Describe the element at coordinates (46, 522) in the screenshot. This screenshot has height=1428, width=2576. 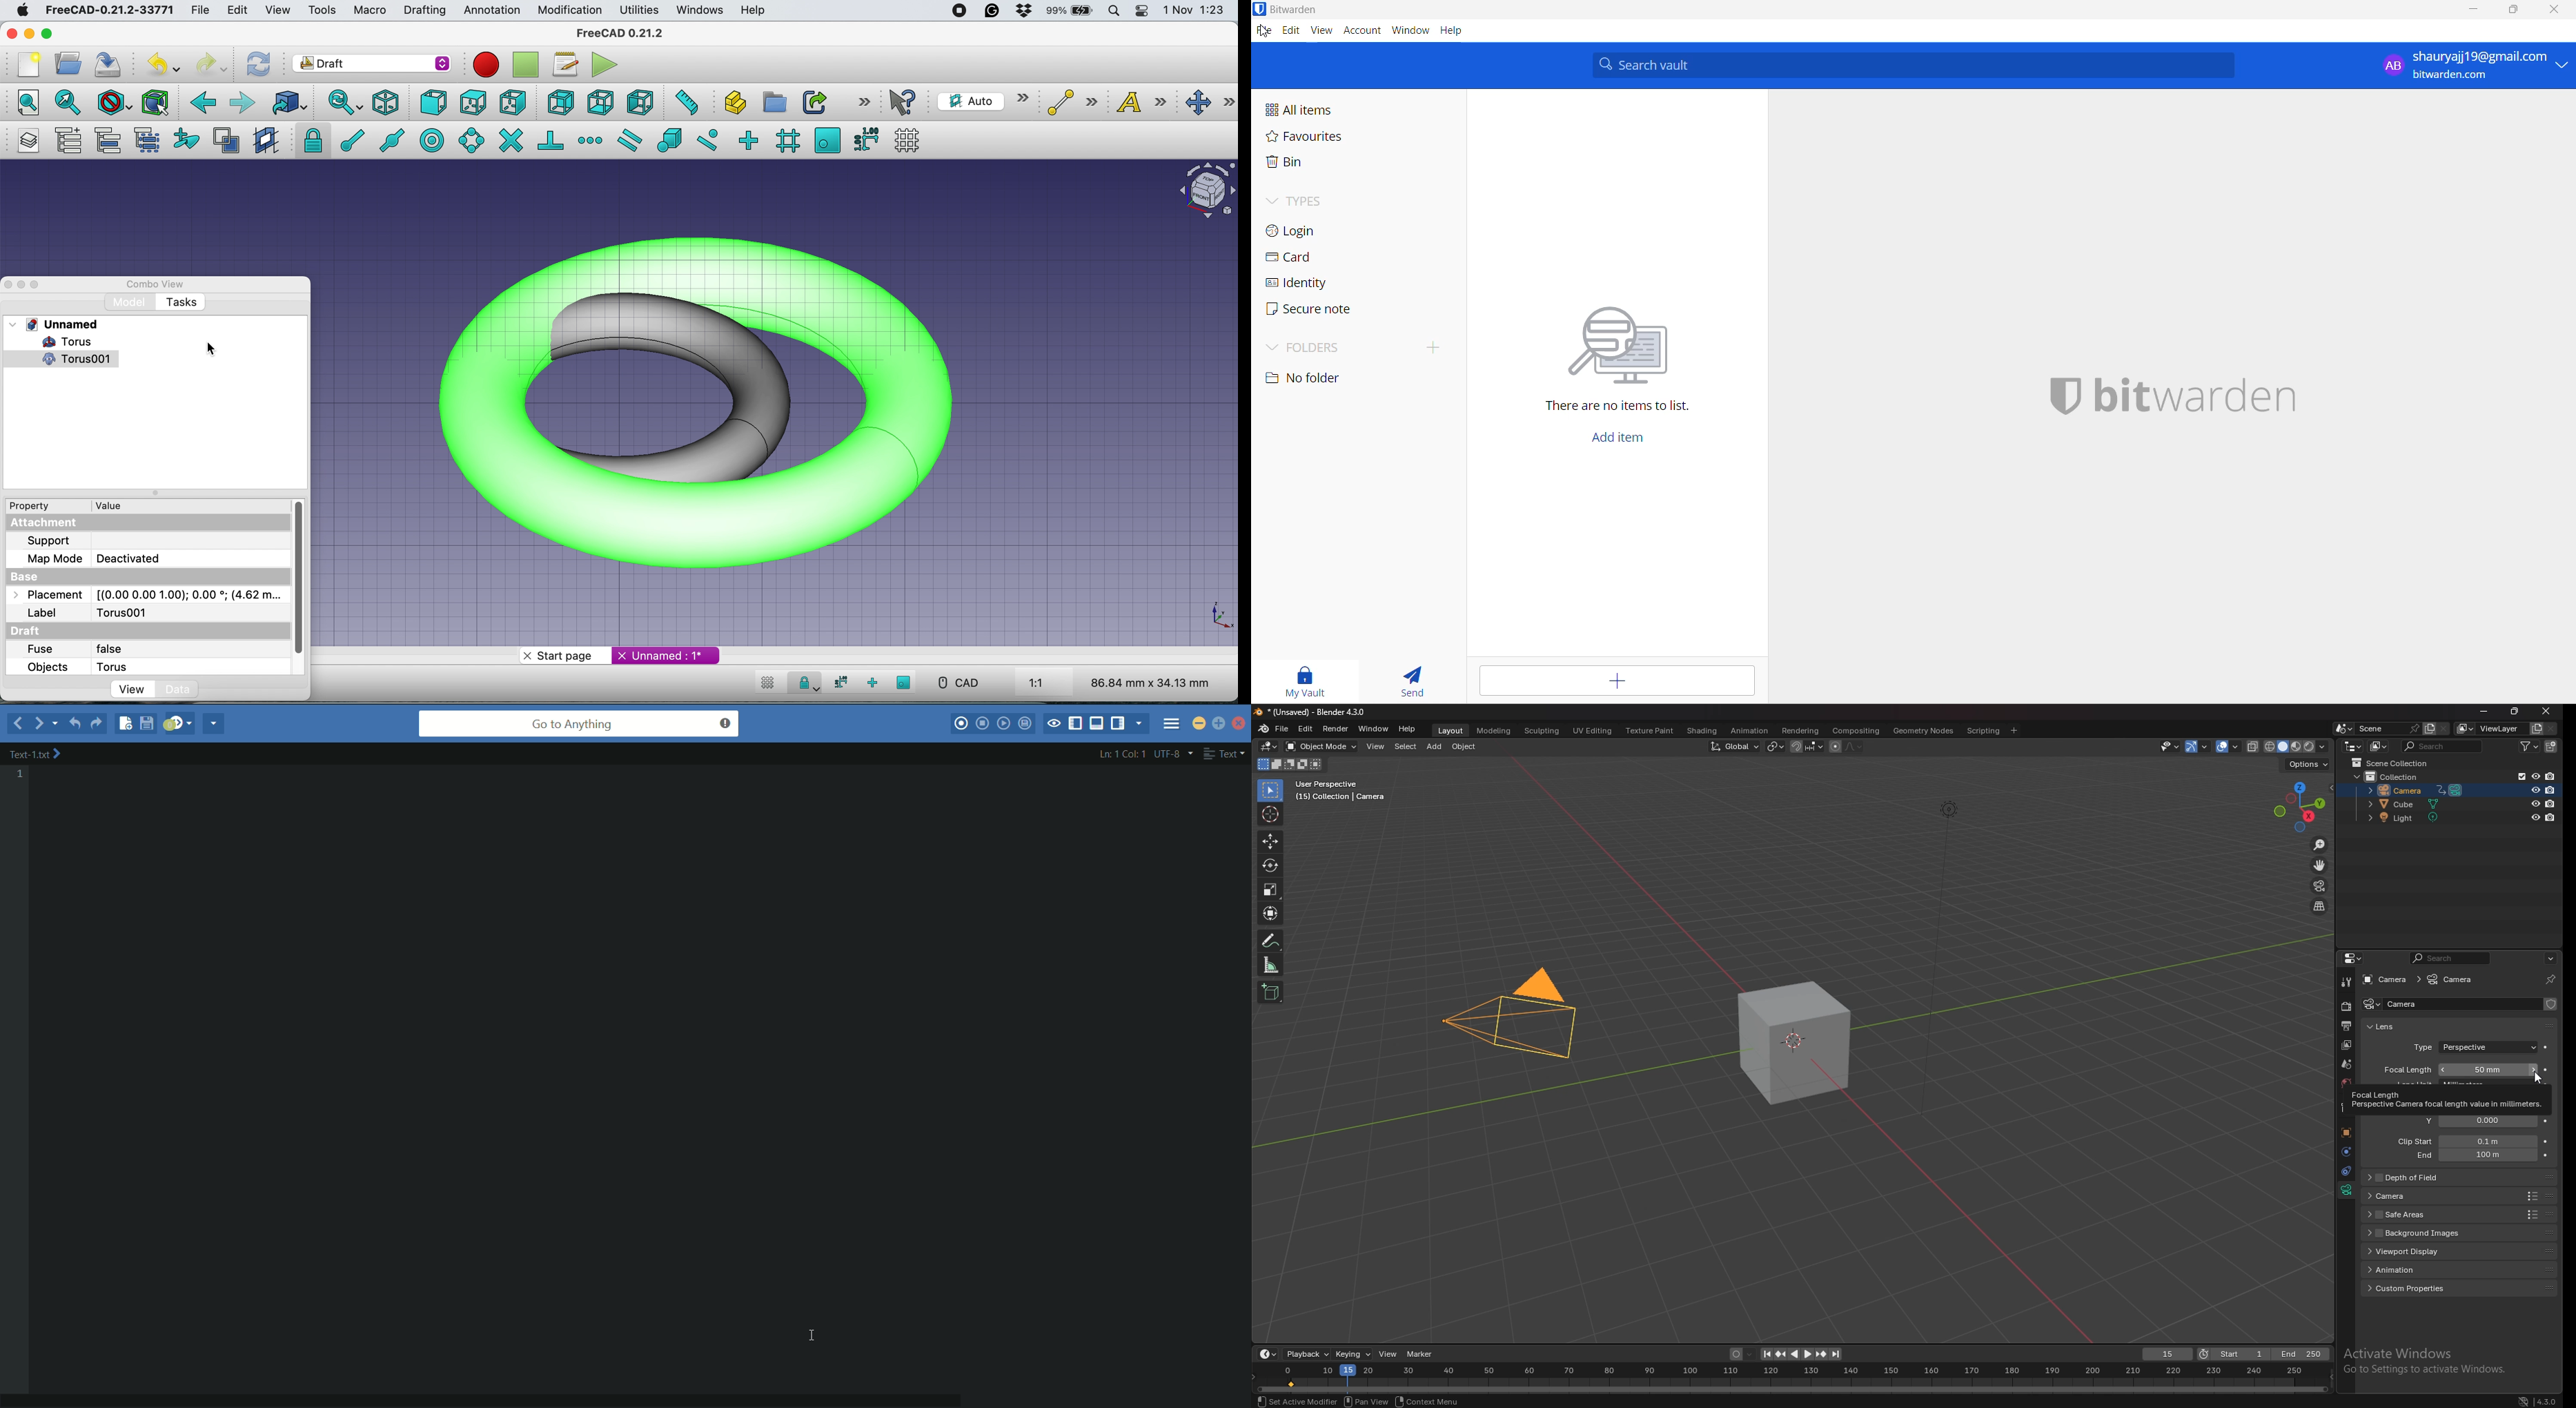
I see `Attachment` at that location.